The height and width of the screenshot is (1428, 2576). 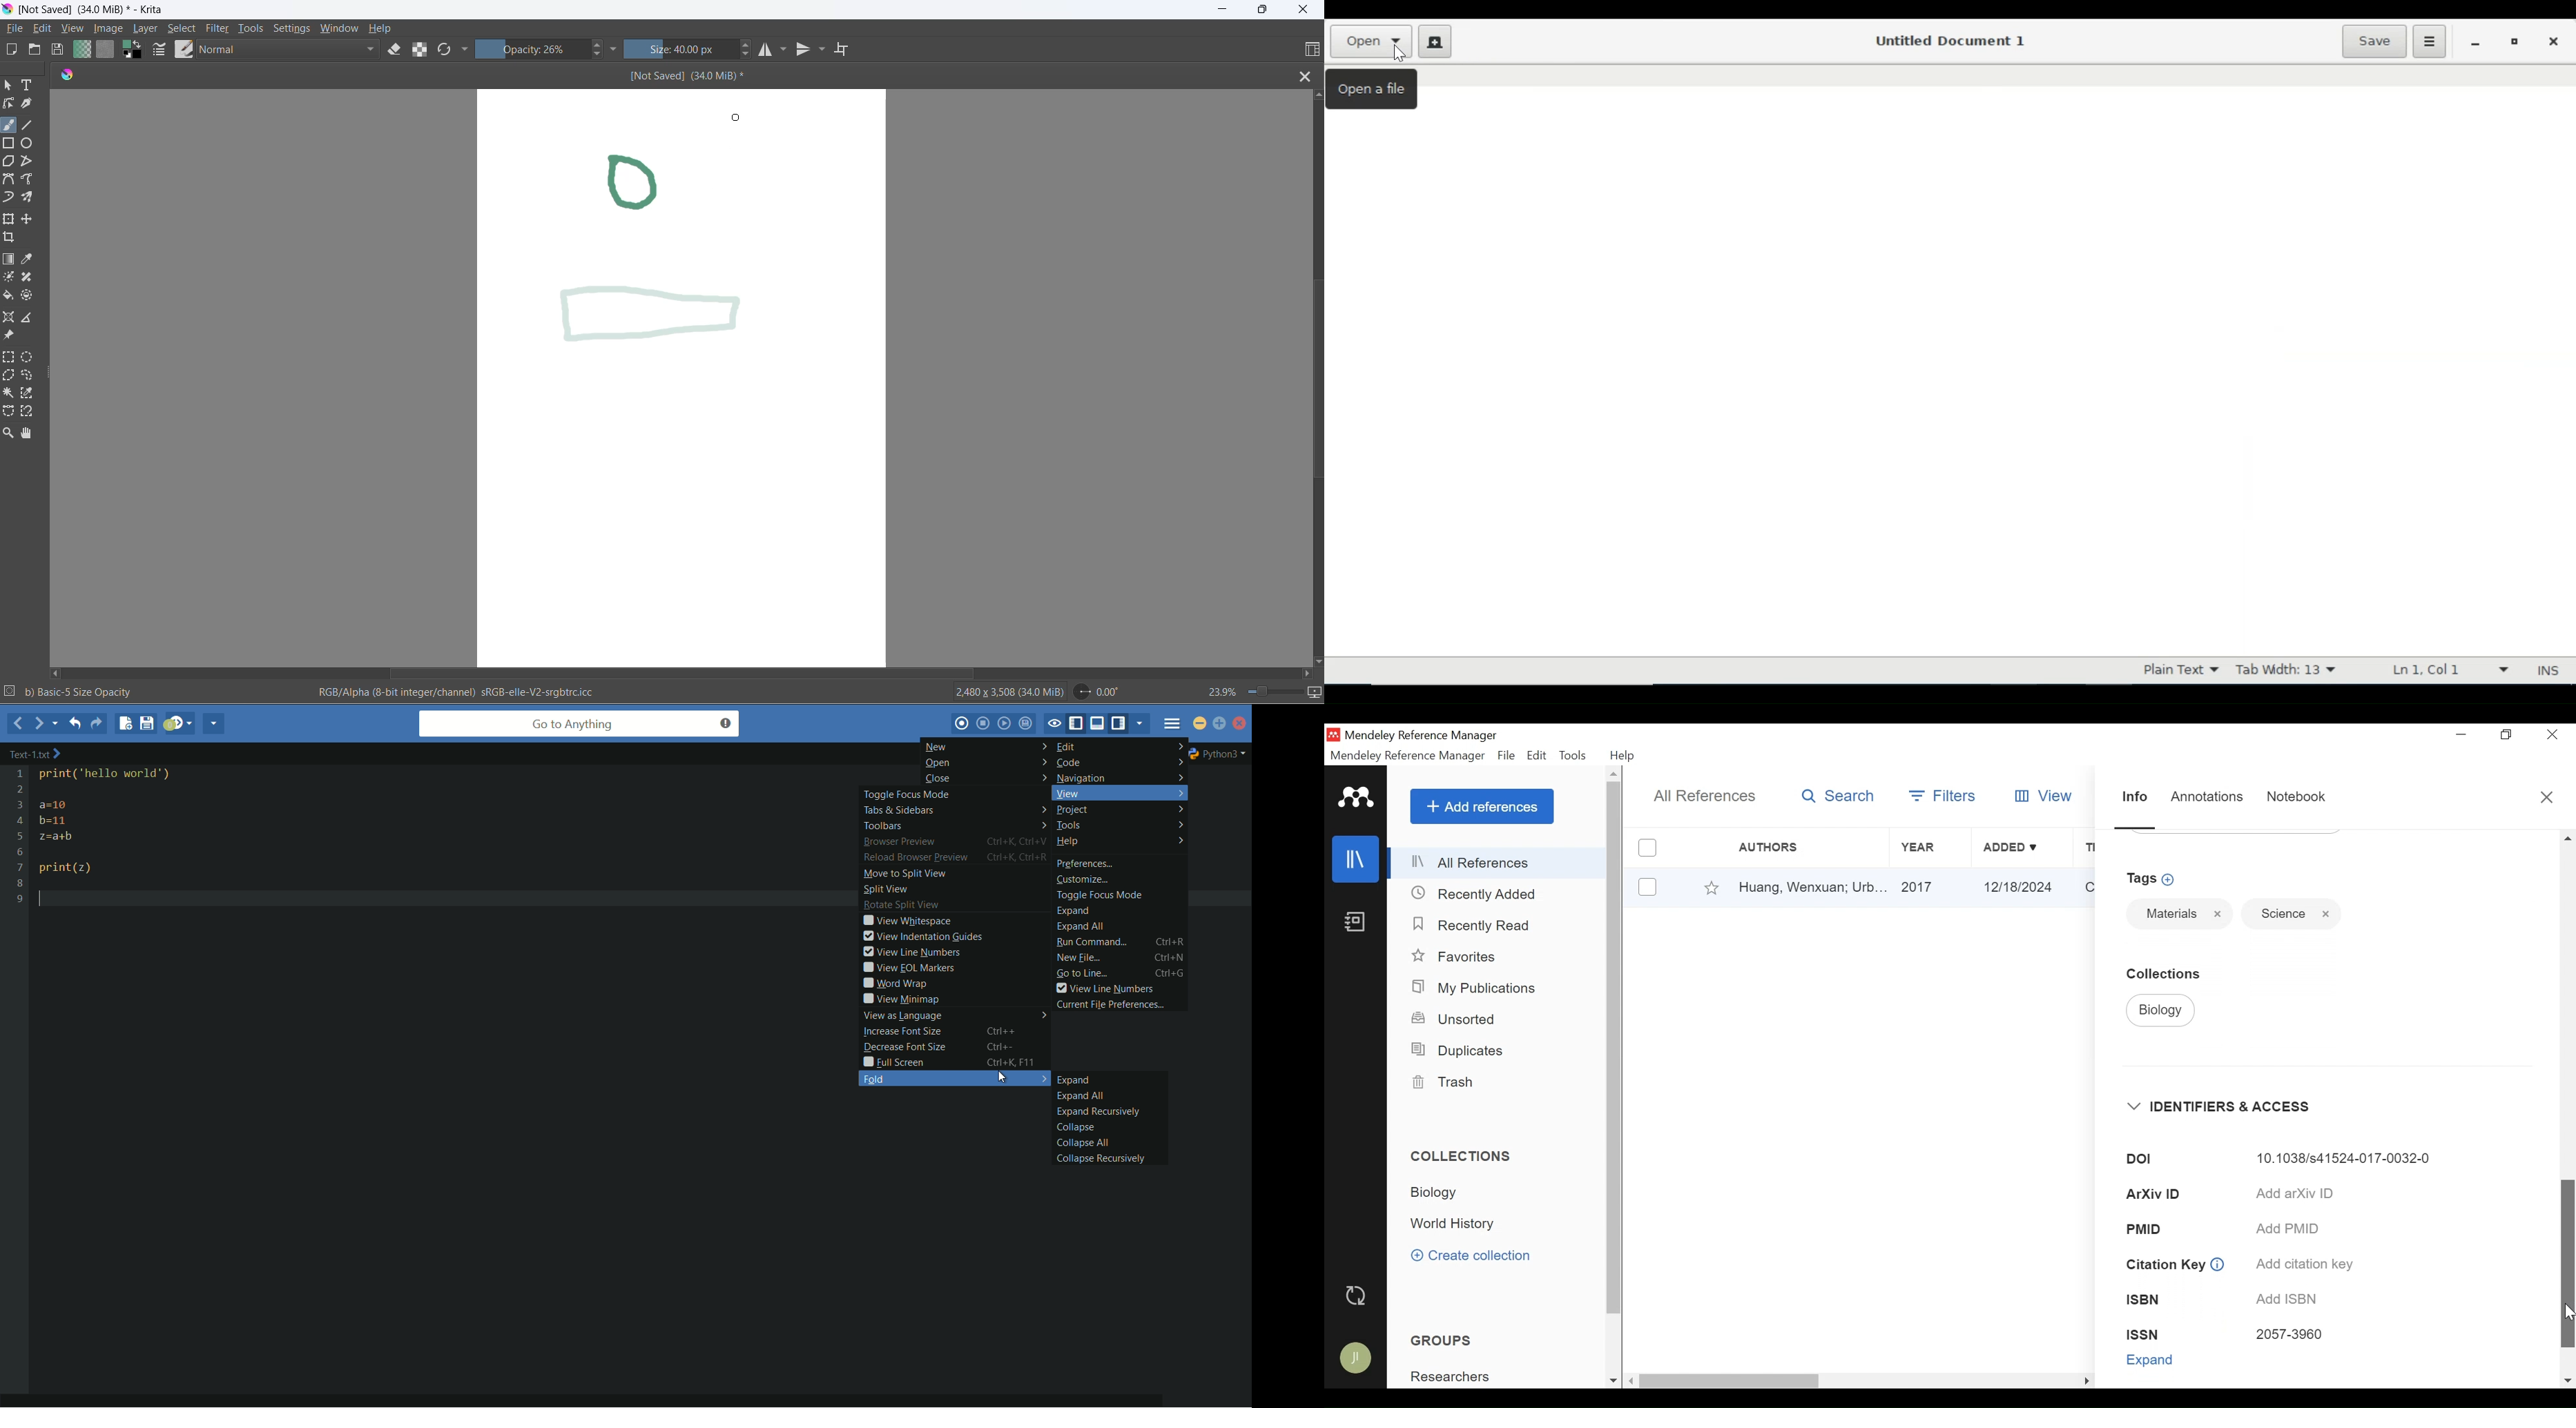 What do you see at coordinates (1305, 49) in the screenshot?
I see `choose workspace` at bounding box center [1305, 49].